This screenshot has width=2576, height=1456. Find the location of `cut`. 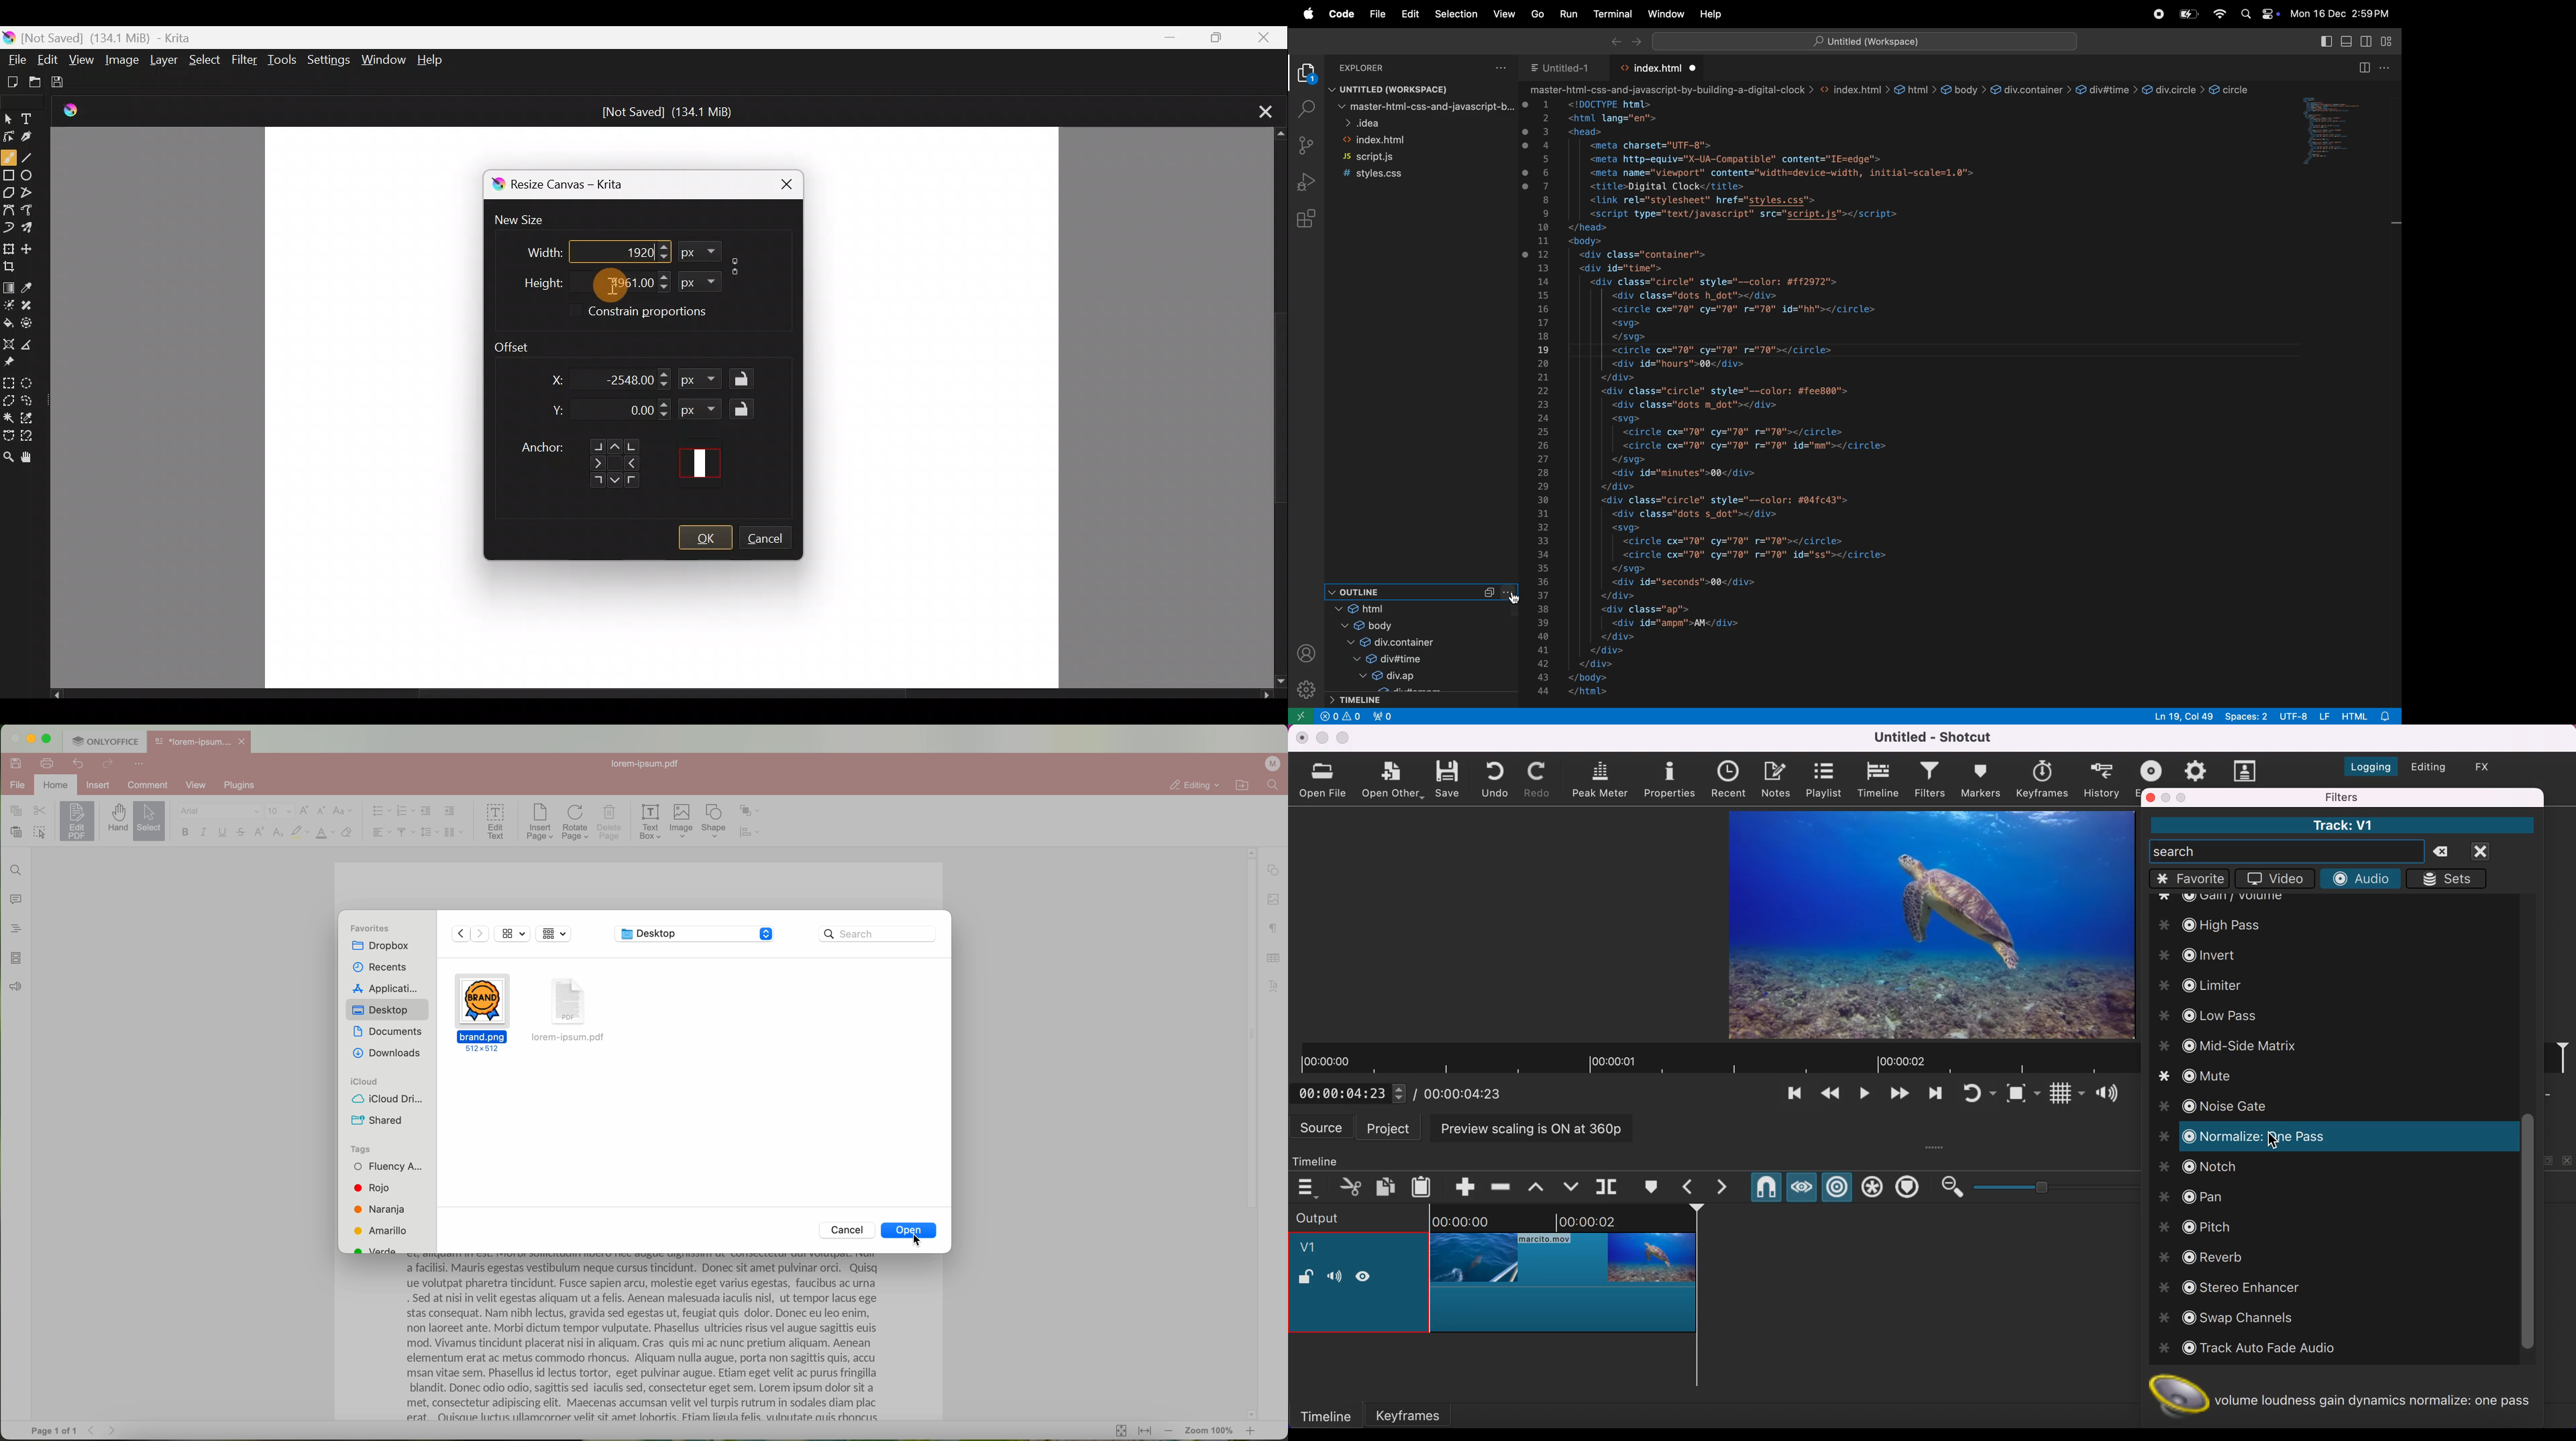

cut is located at coordinates (40, 811).